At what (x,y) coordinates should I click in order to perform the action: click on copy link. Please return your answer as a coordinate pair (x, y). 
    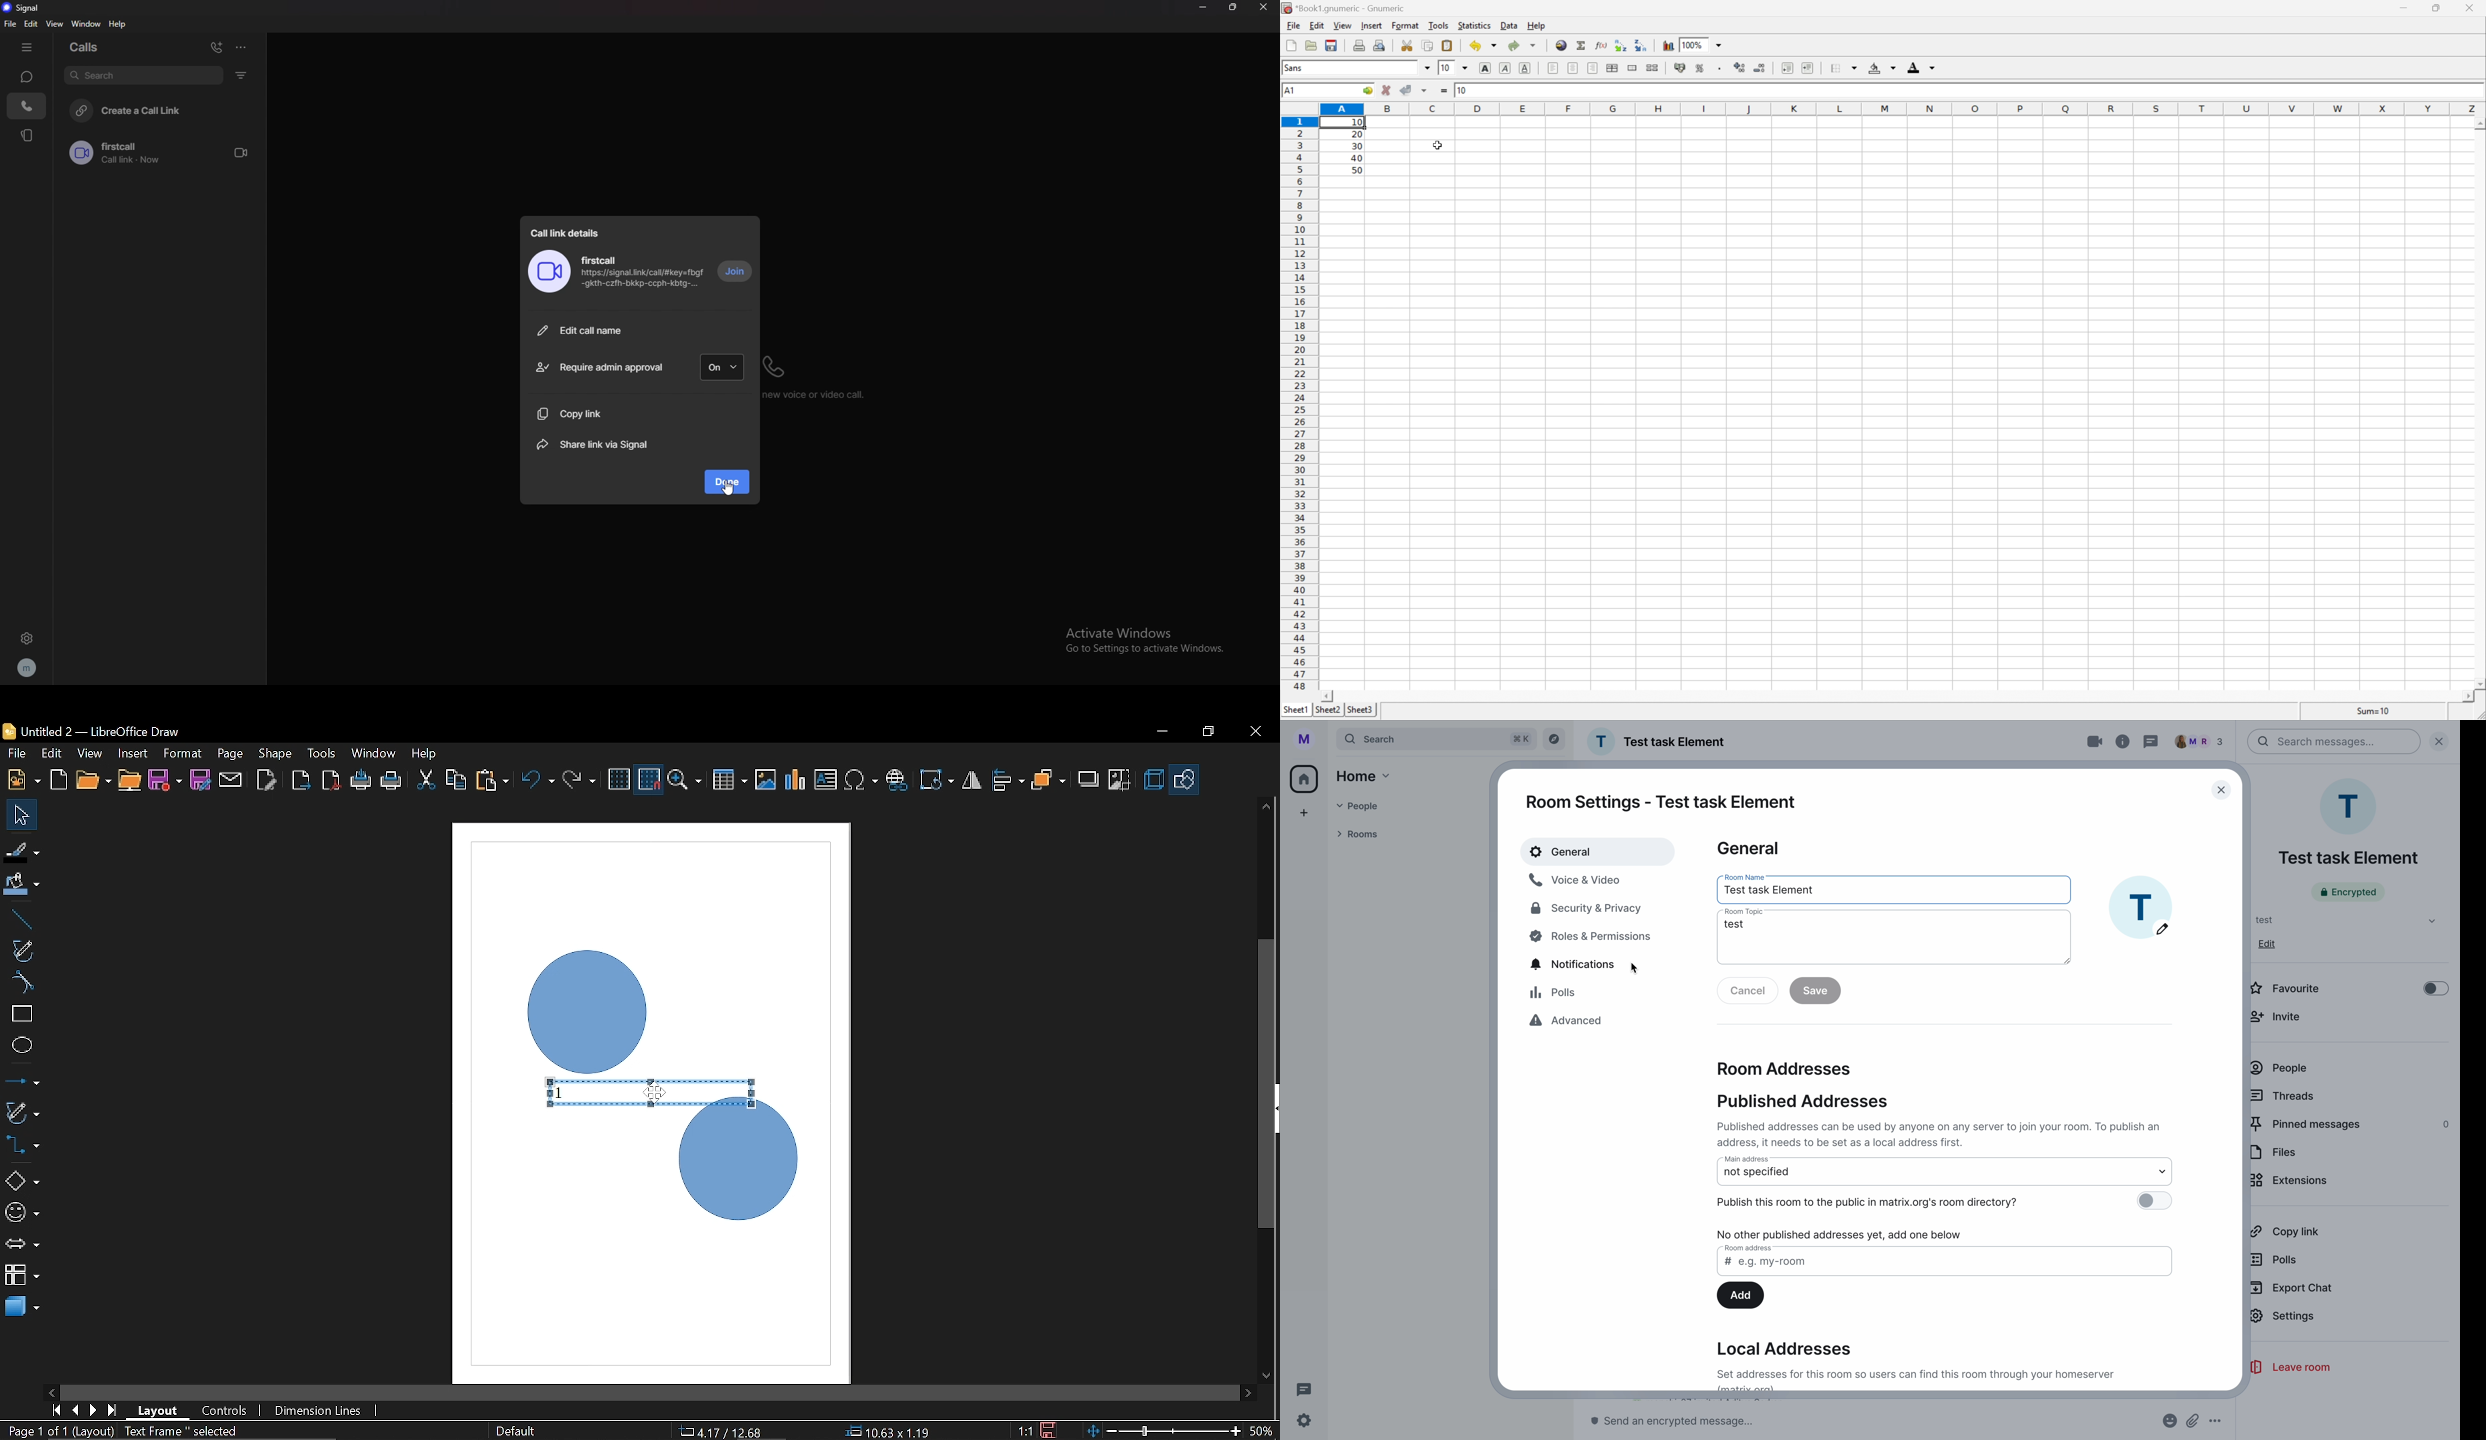
    Looking at the image, I should click on (2284, 1232).